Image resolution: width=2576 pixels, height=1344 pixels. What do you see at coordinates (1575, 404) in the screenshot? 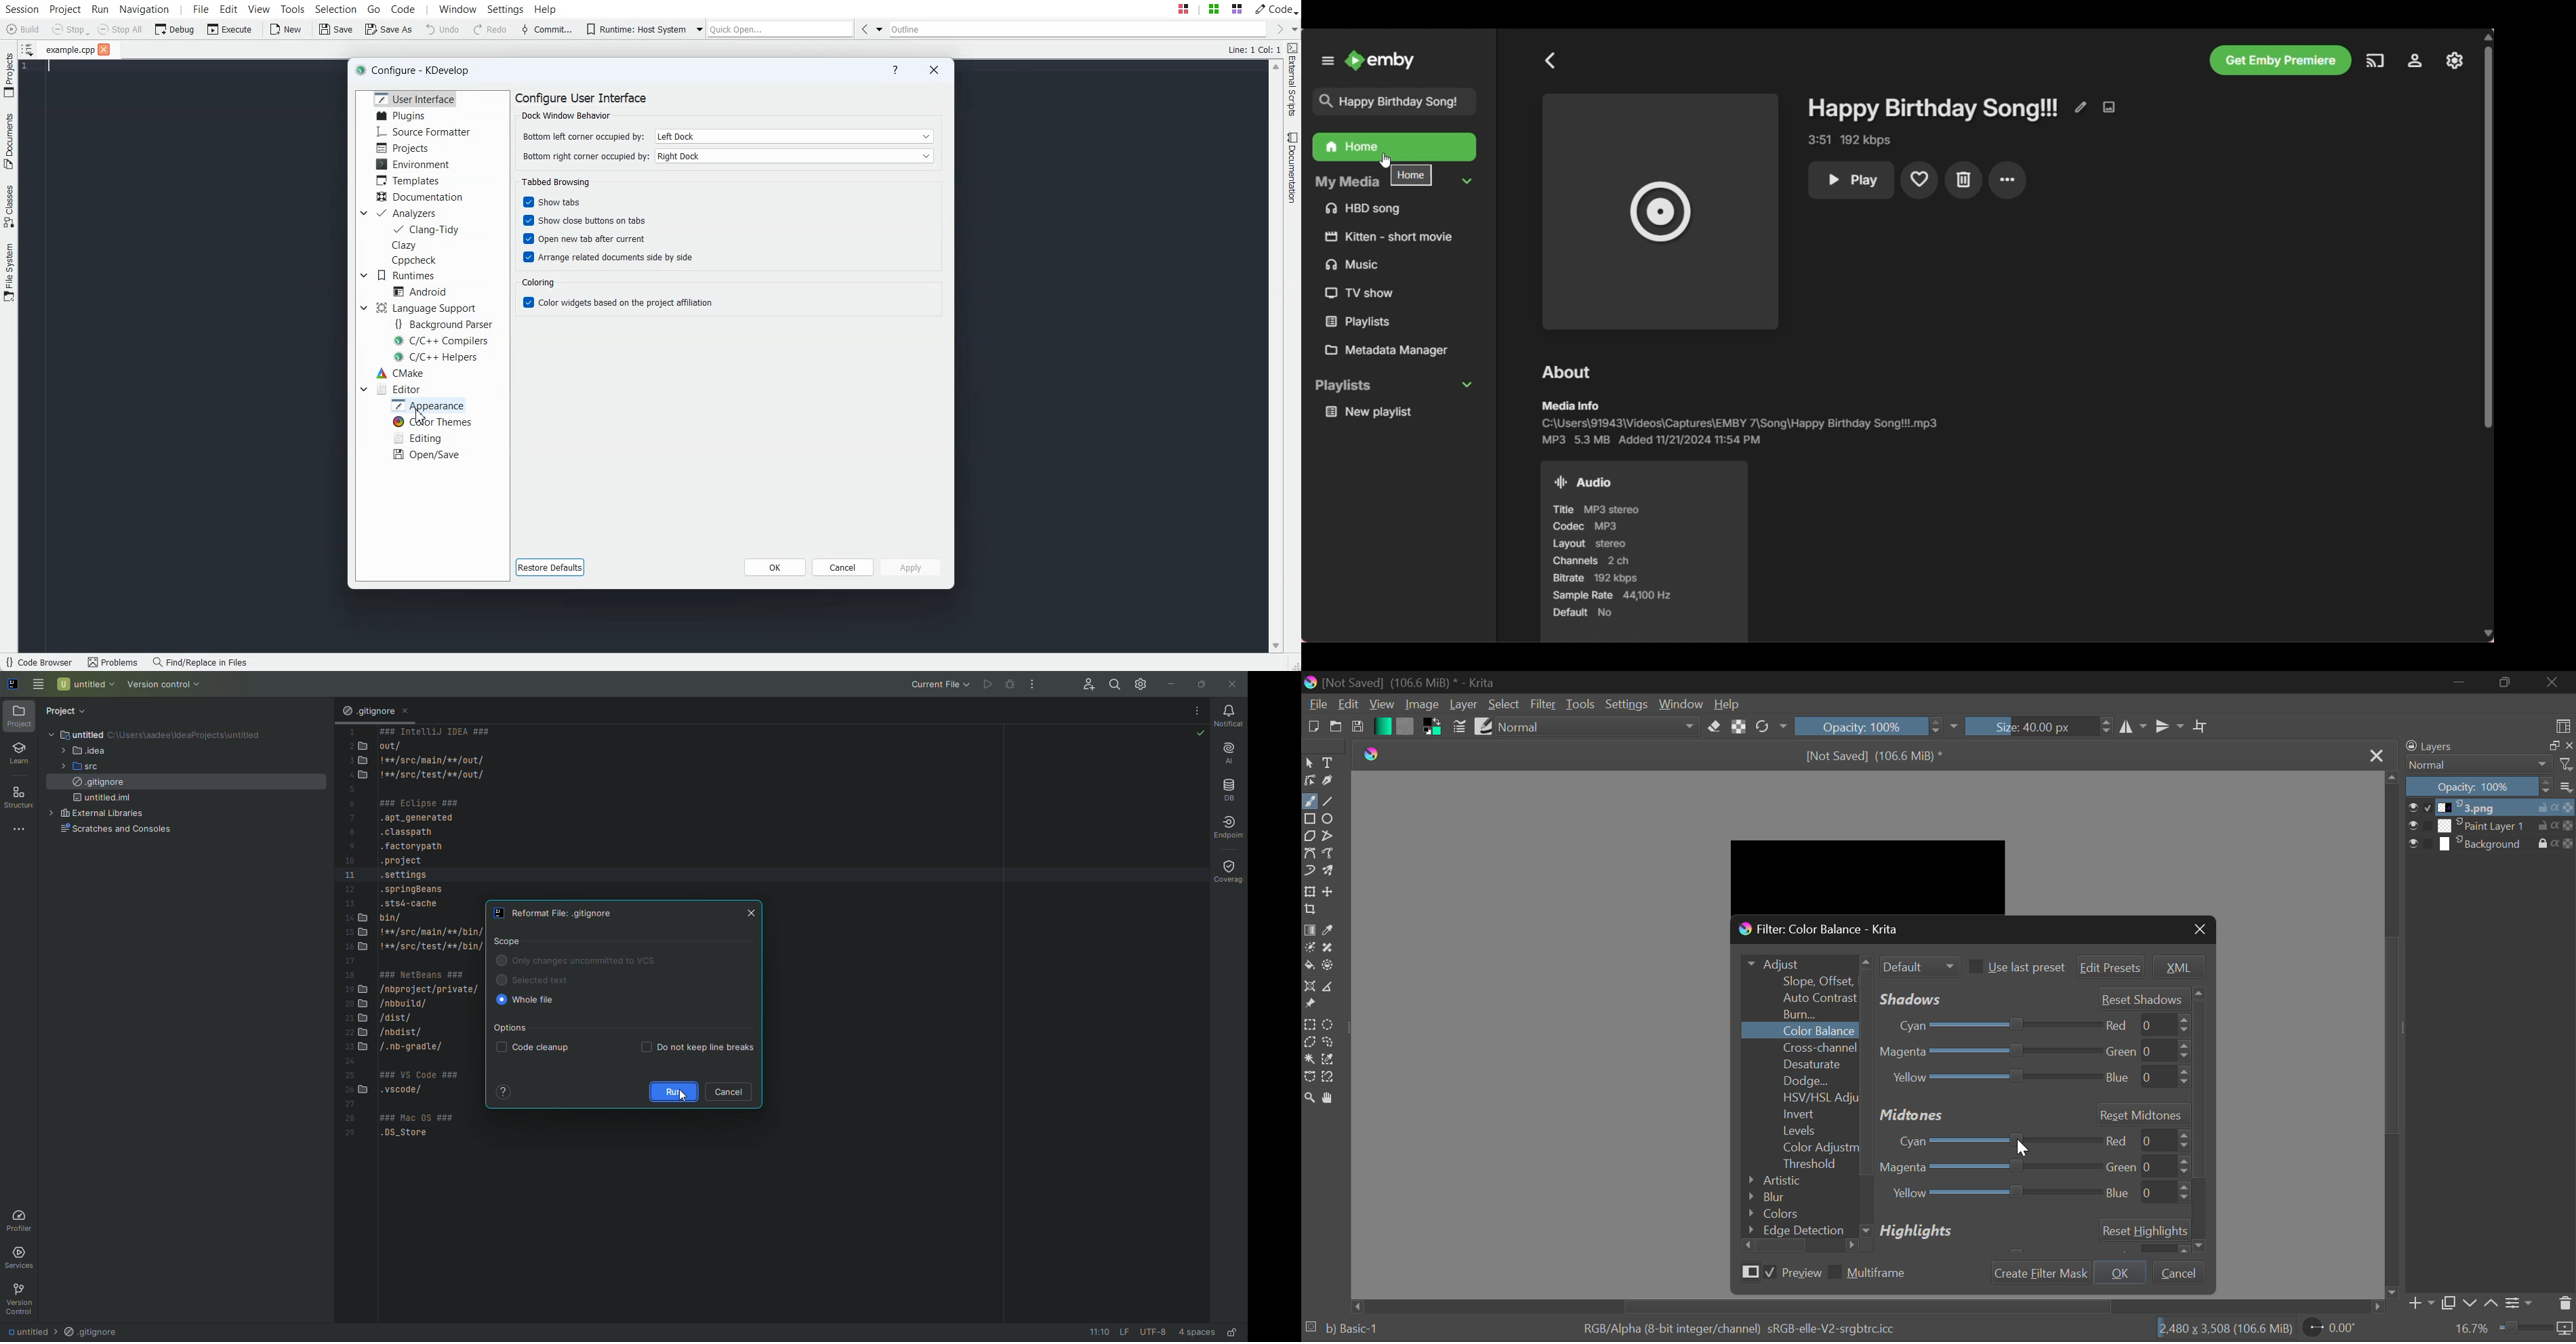
I see `media info` at bounding box center [1575, 404].